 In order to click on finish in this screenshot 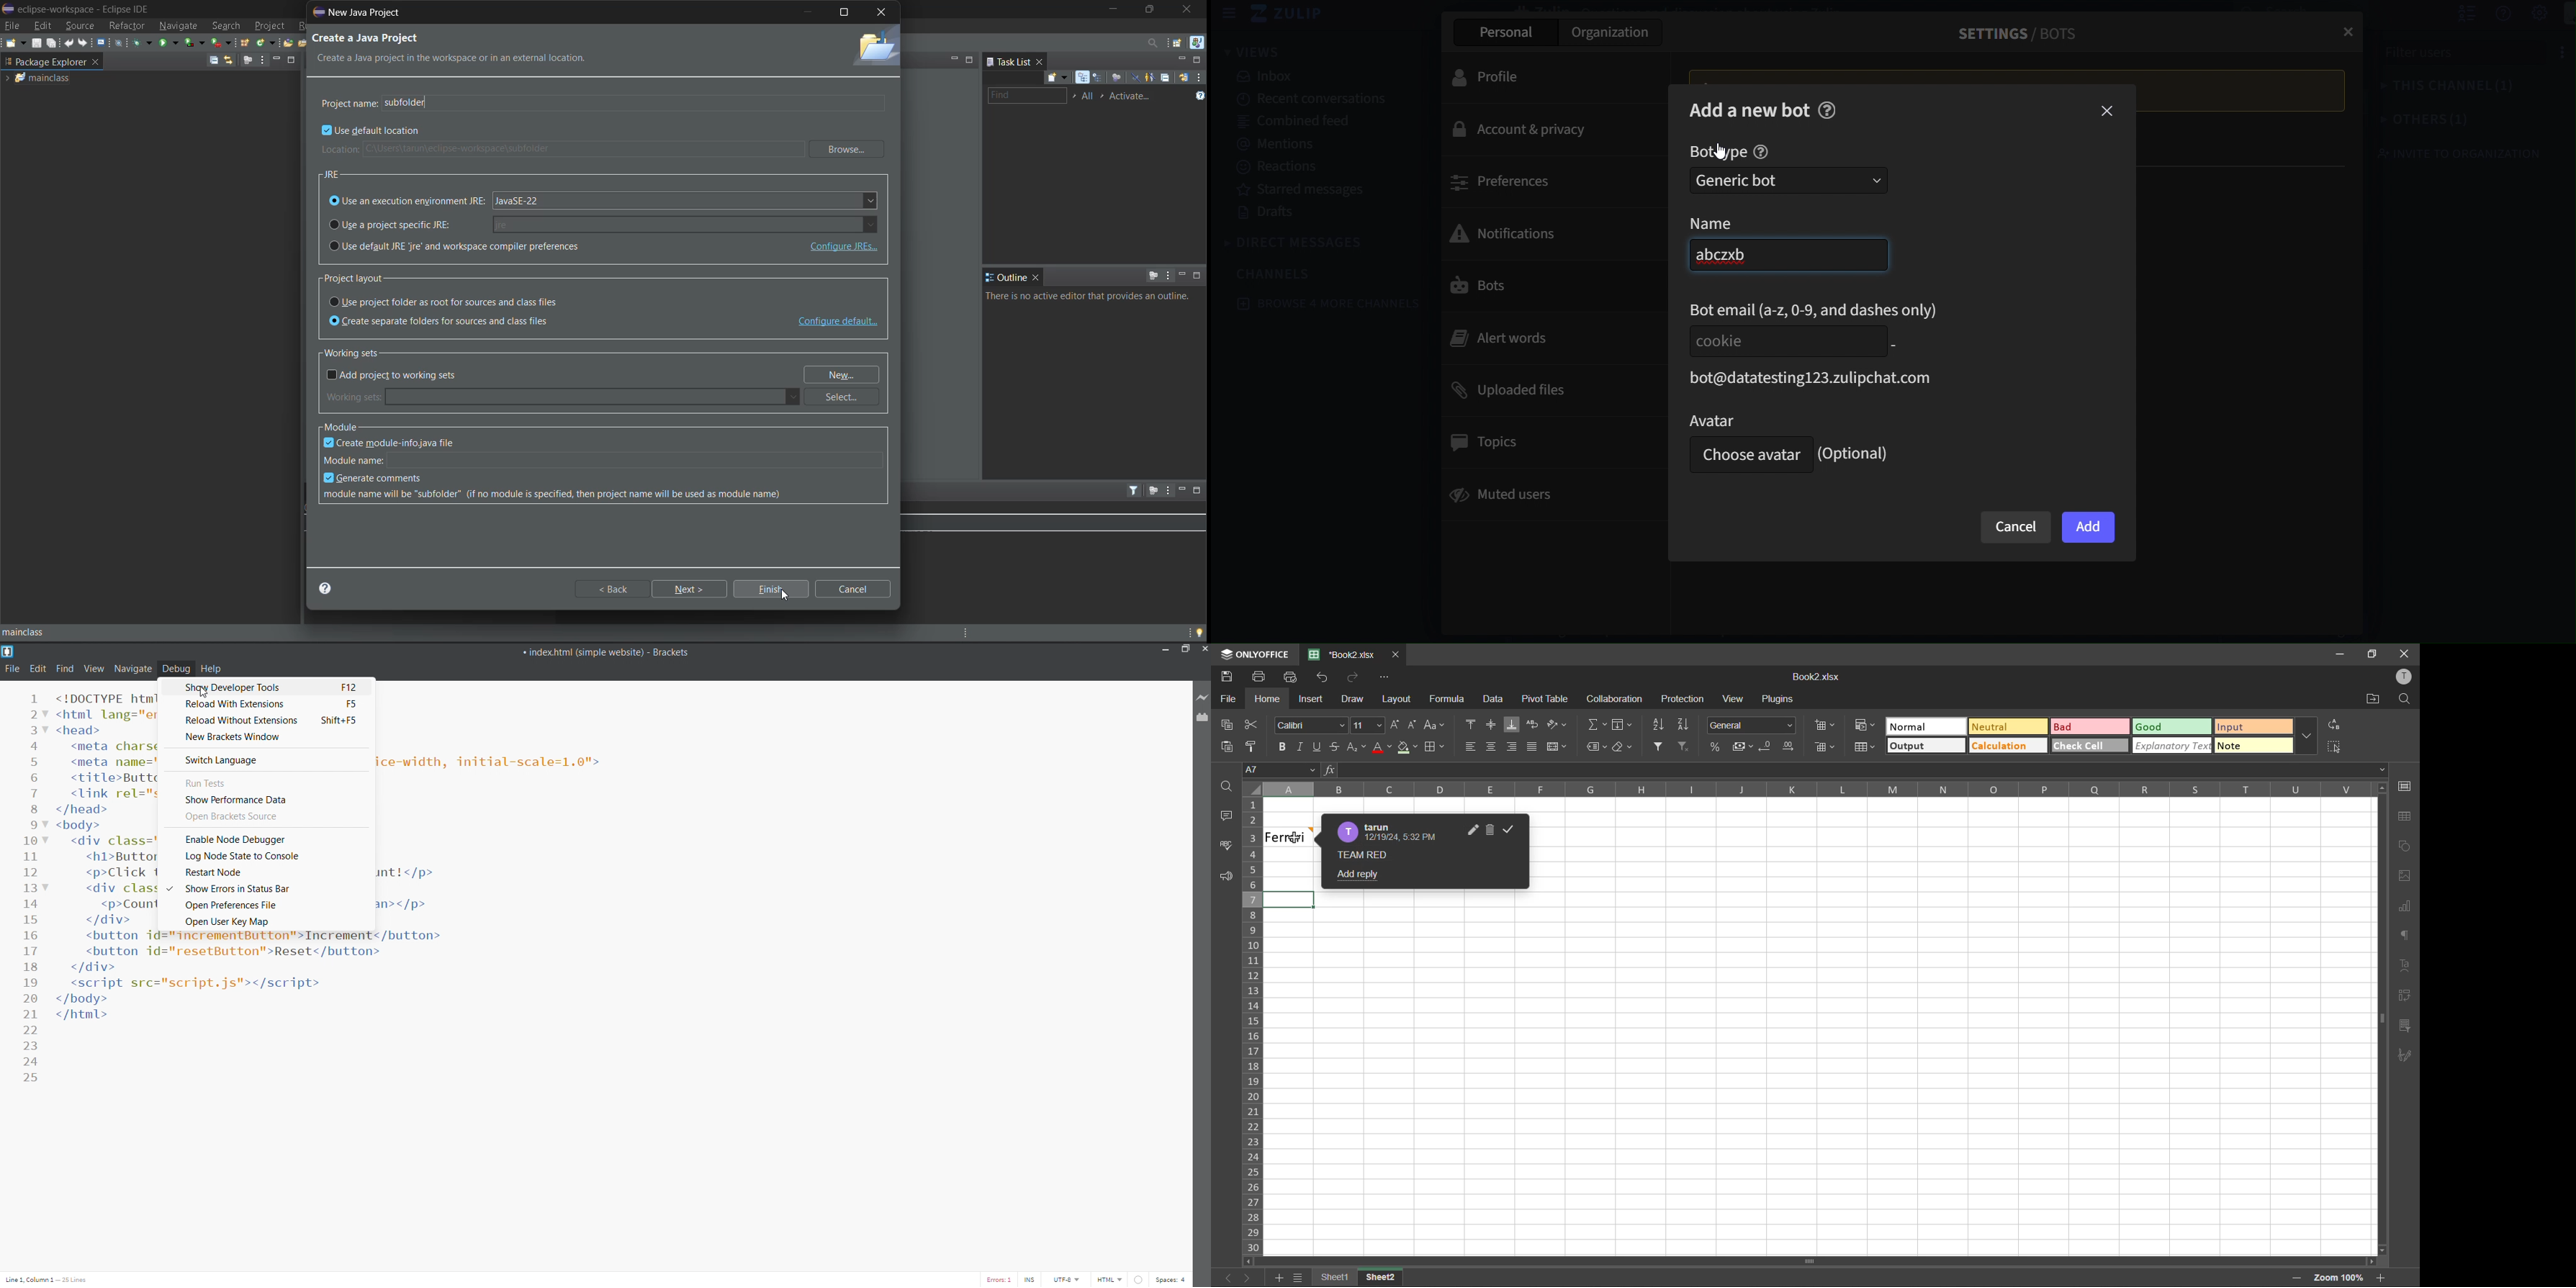, I will do `click(773, 589)`.